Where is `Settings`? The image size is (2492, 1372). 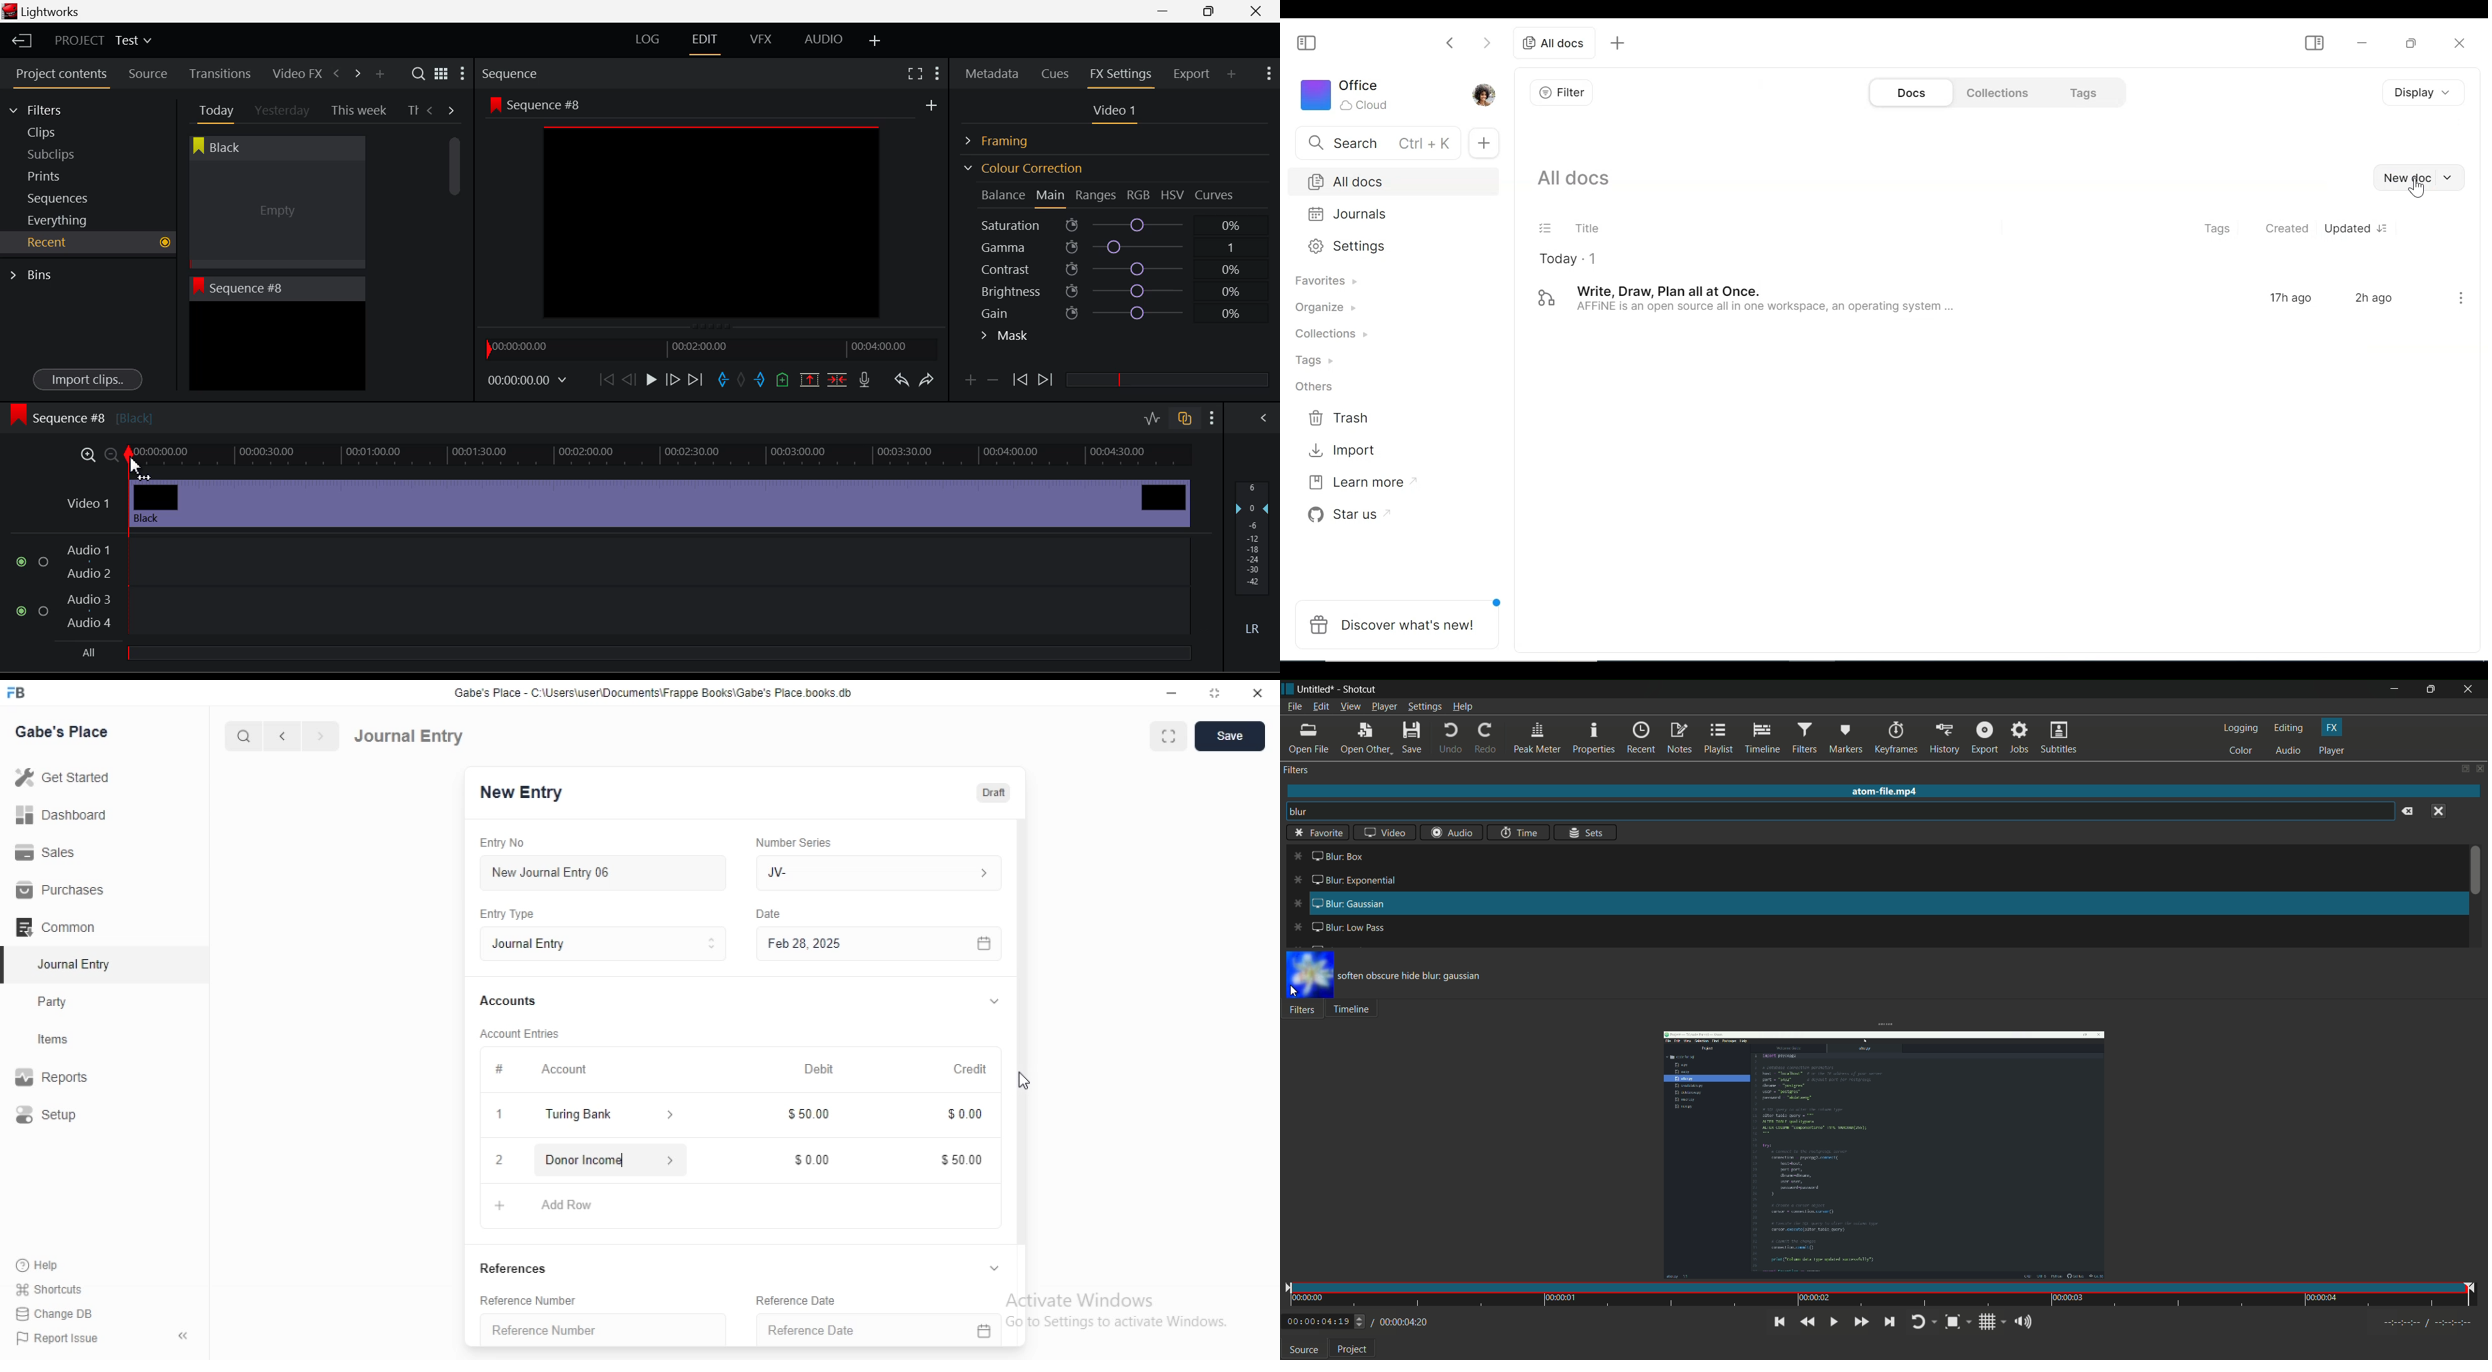
Settings is located at coordinates (1386, 246).